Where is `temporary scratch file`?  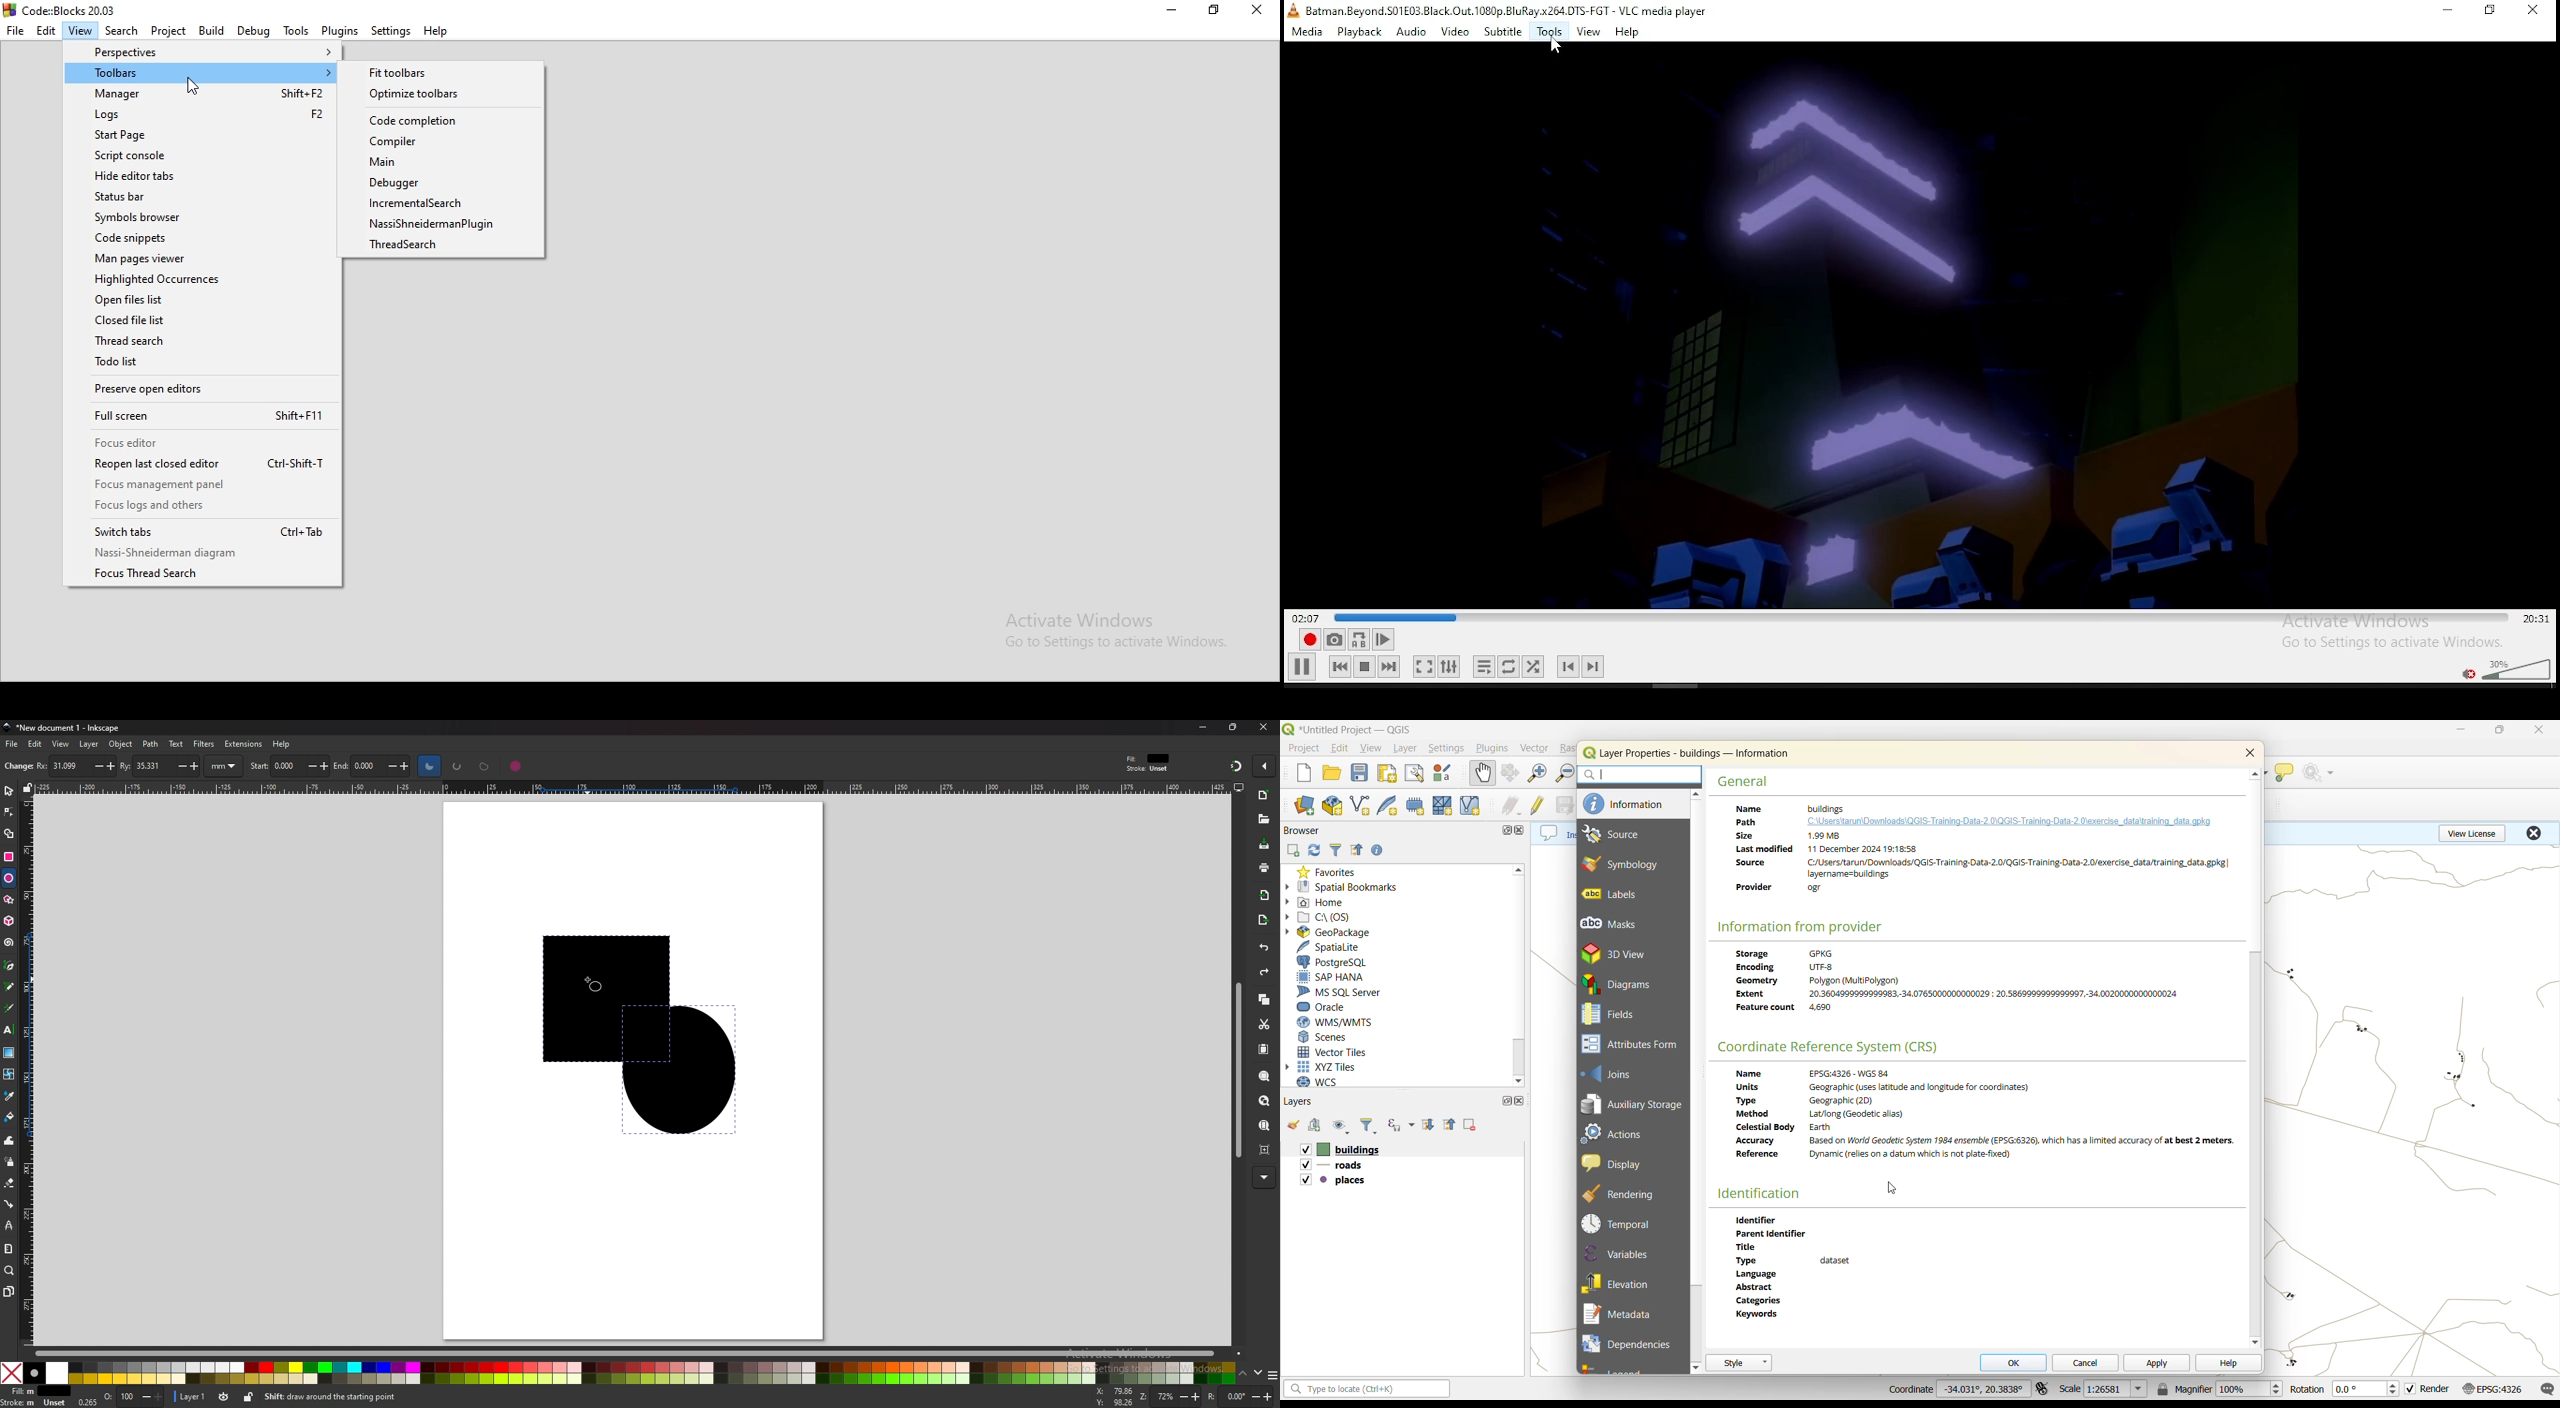 temporary scratch file is located at coordinates (1415, 805).